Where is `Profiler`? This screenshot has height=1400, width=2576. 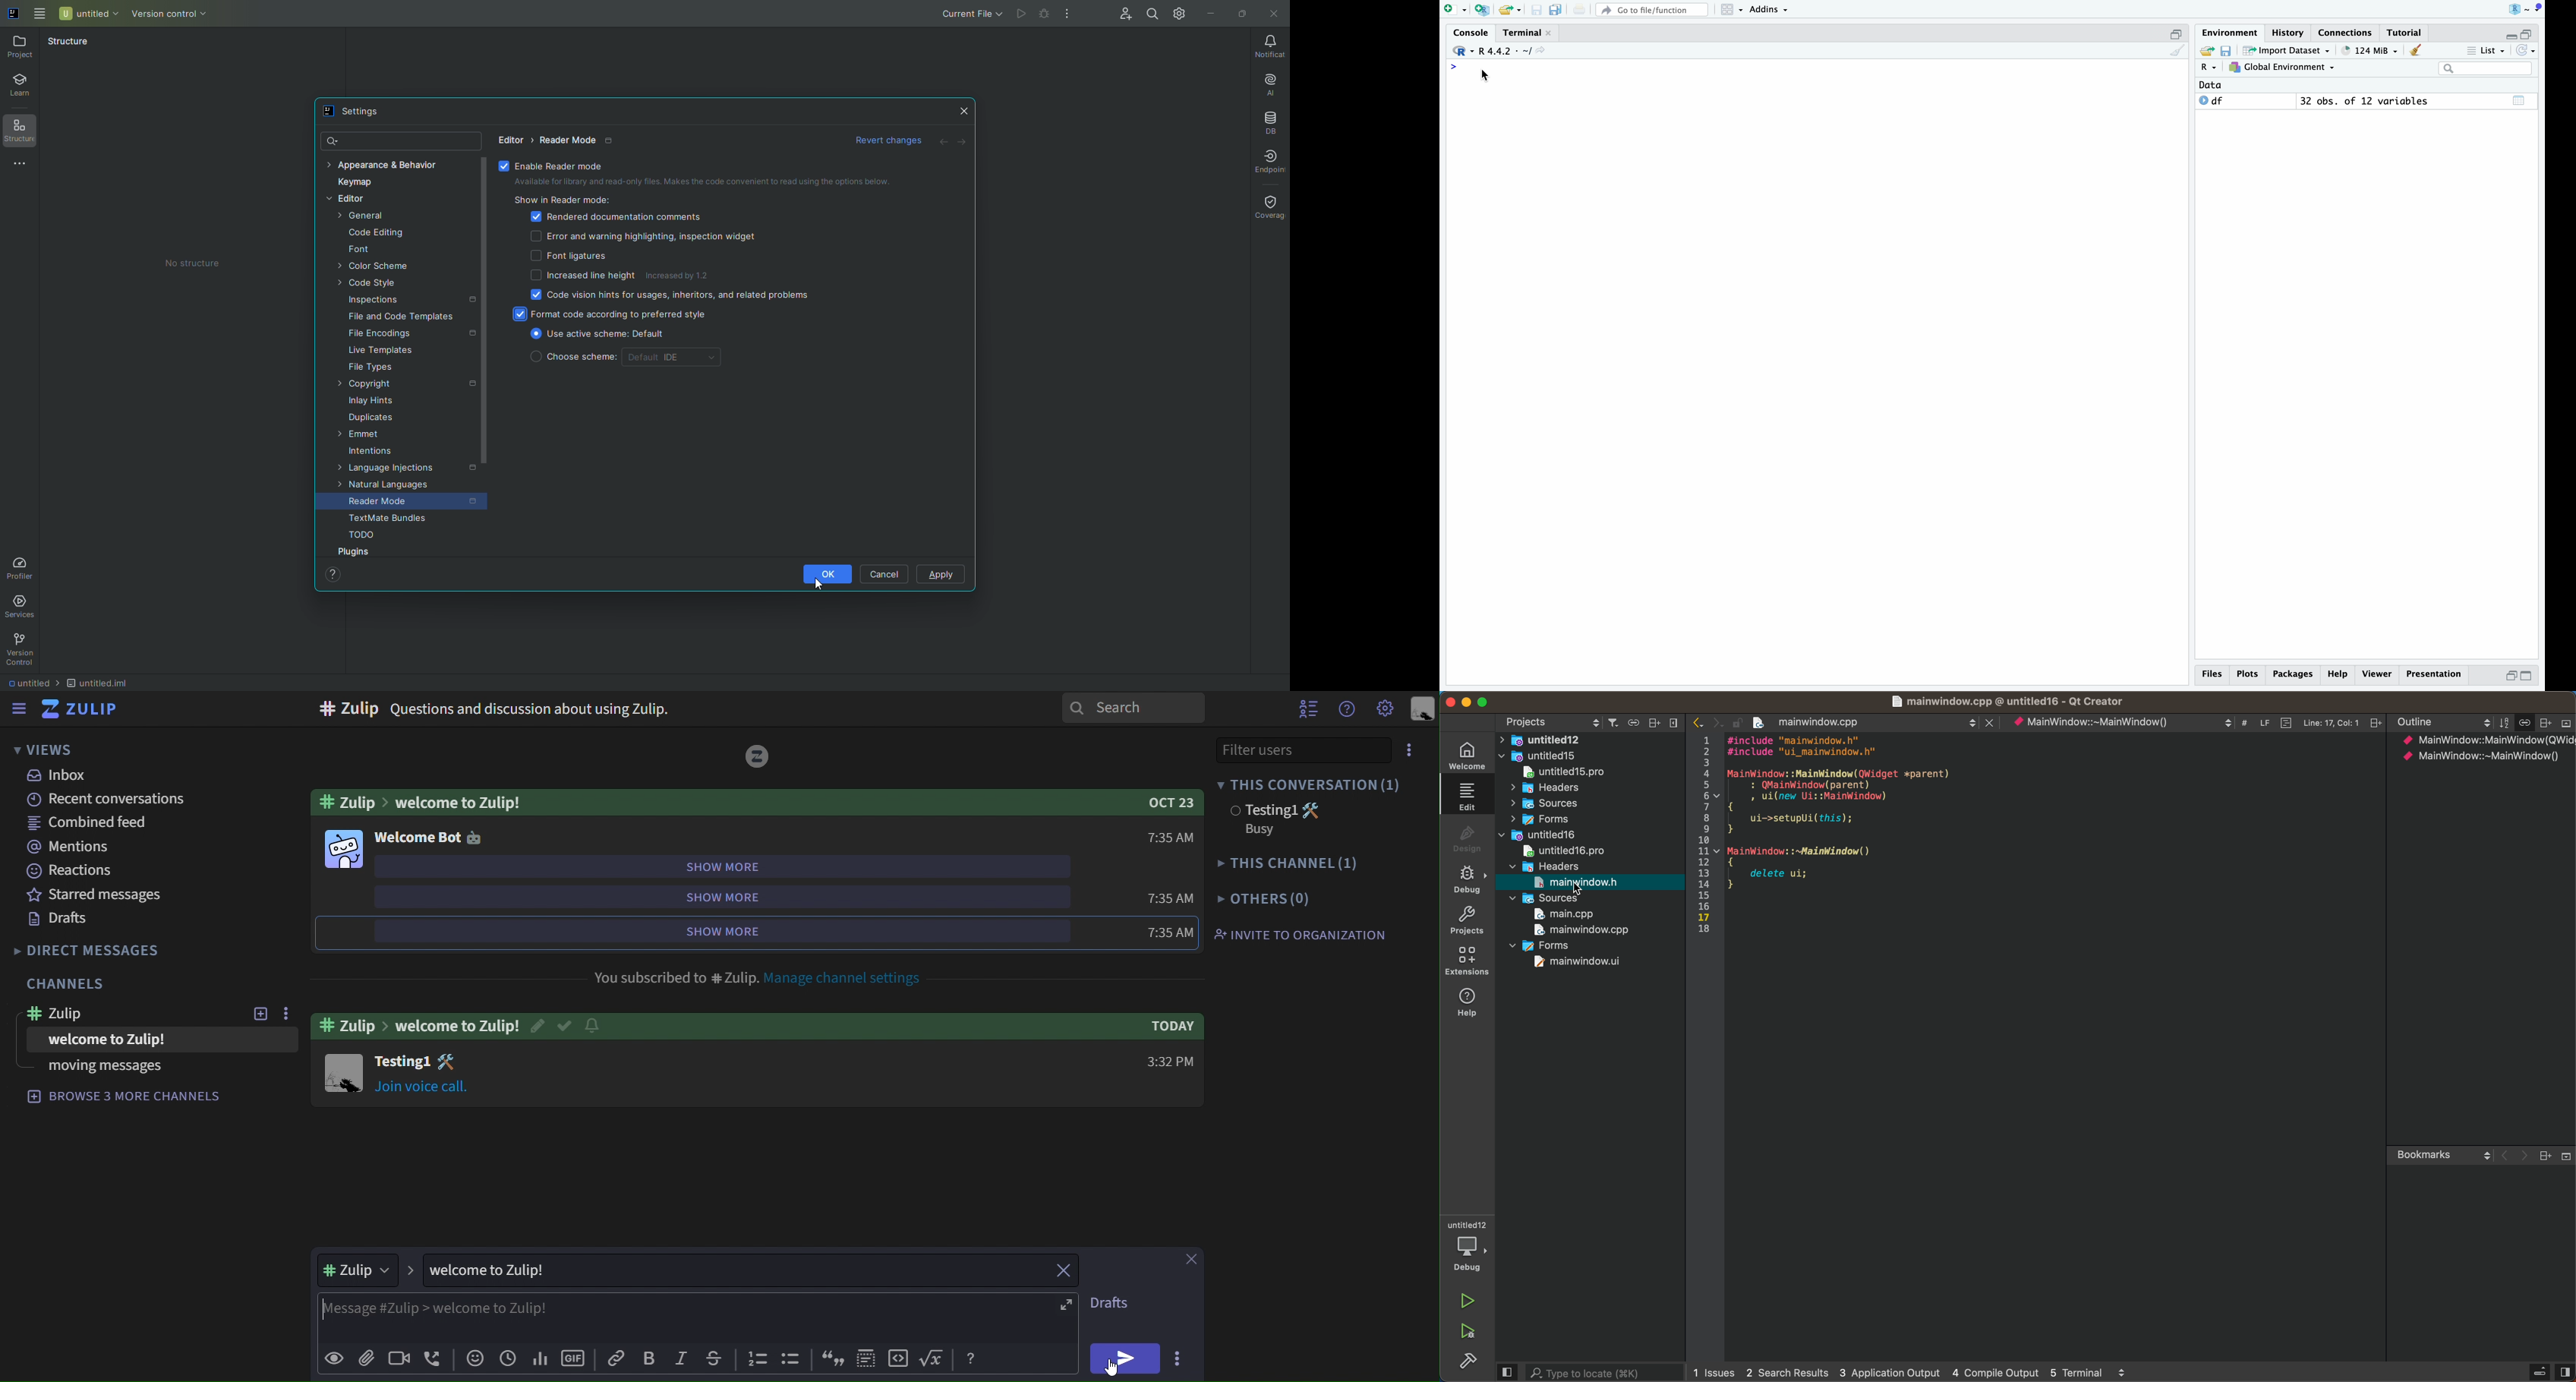 Profiler is located at coordinates (24, 565).